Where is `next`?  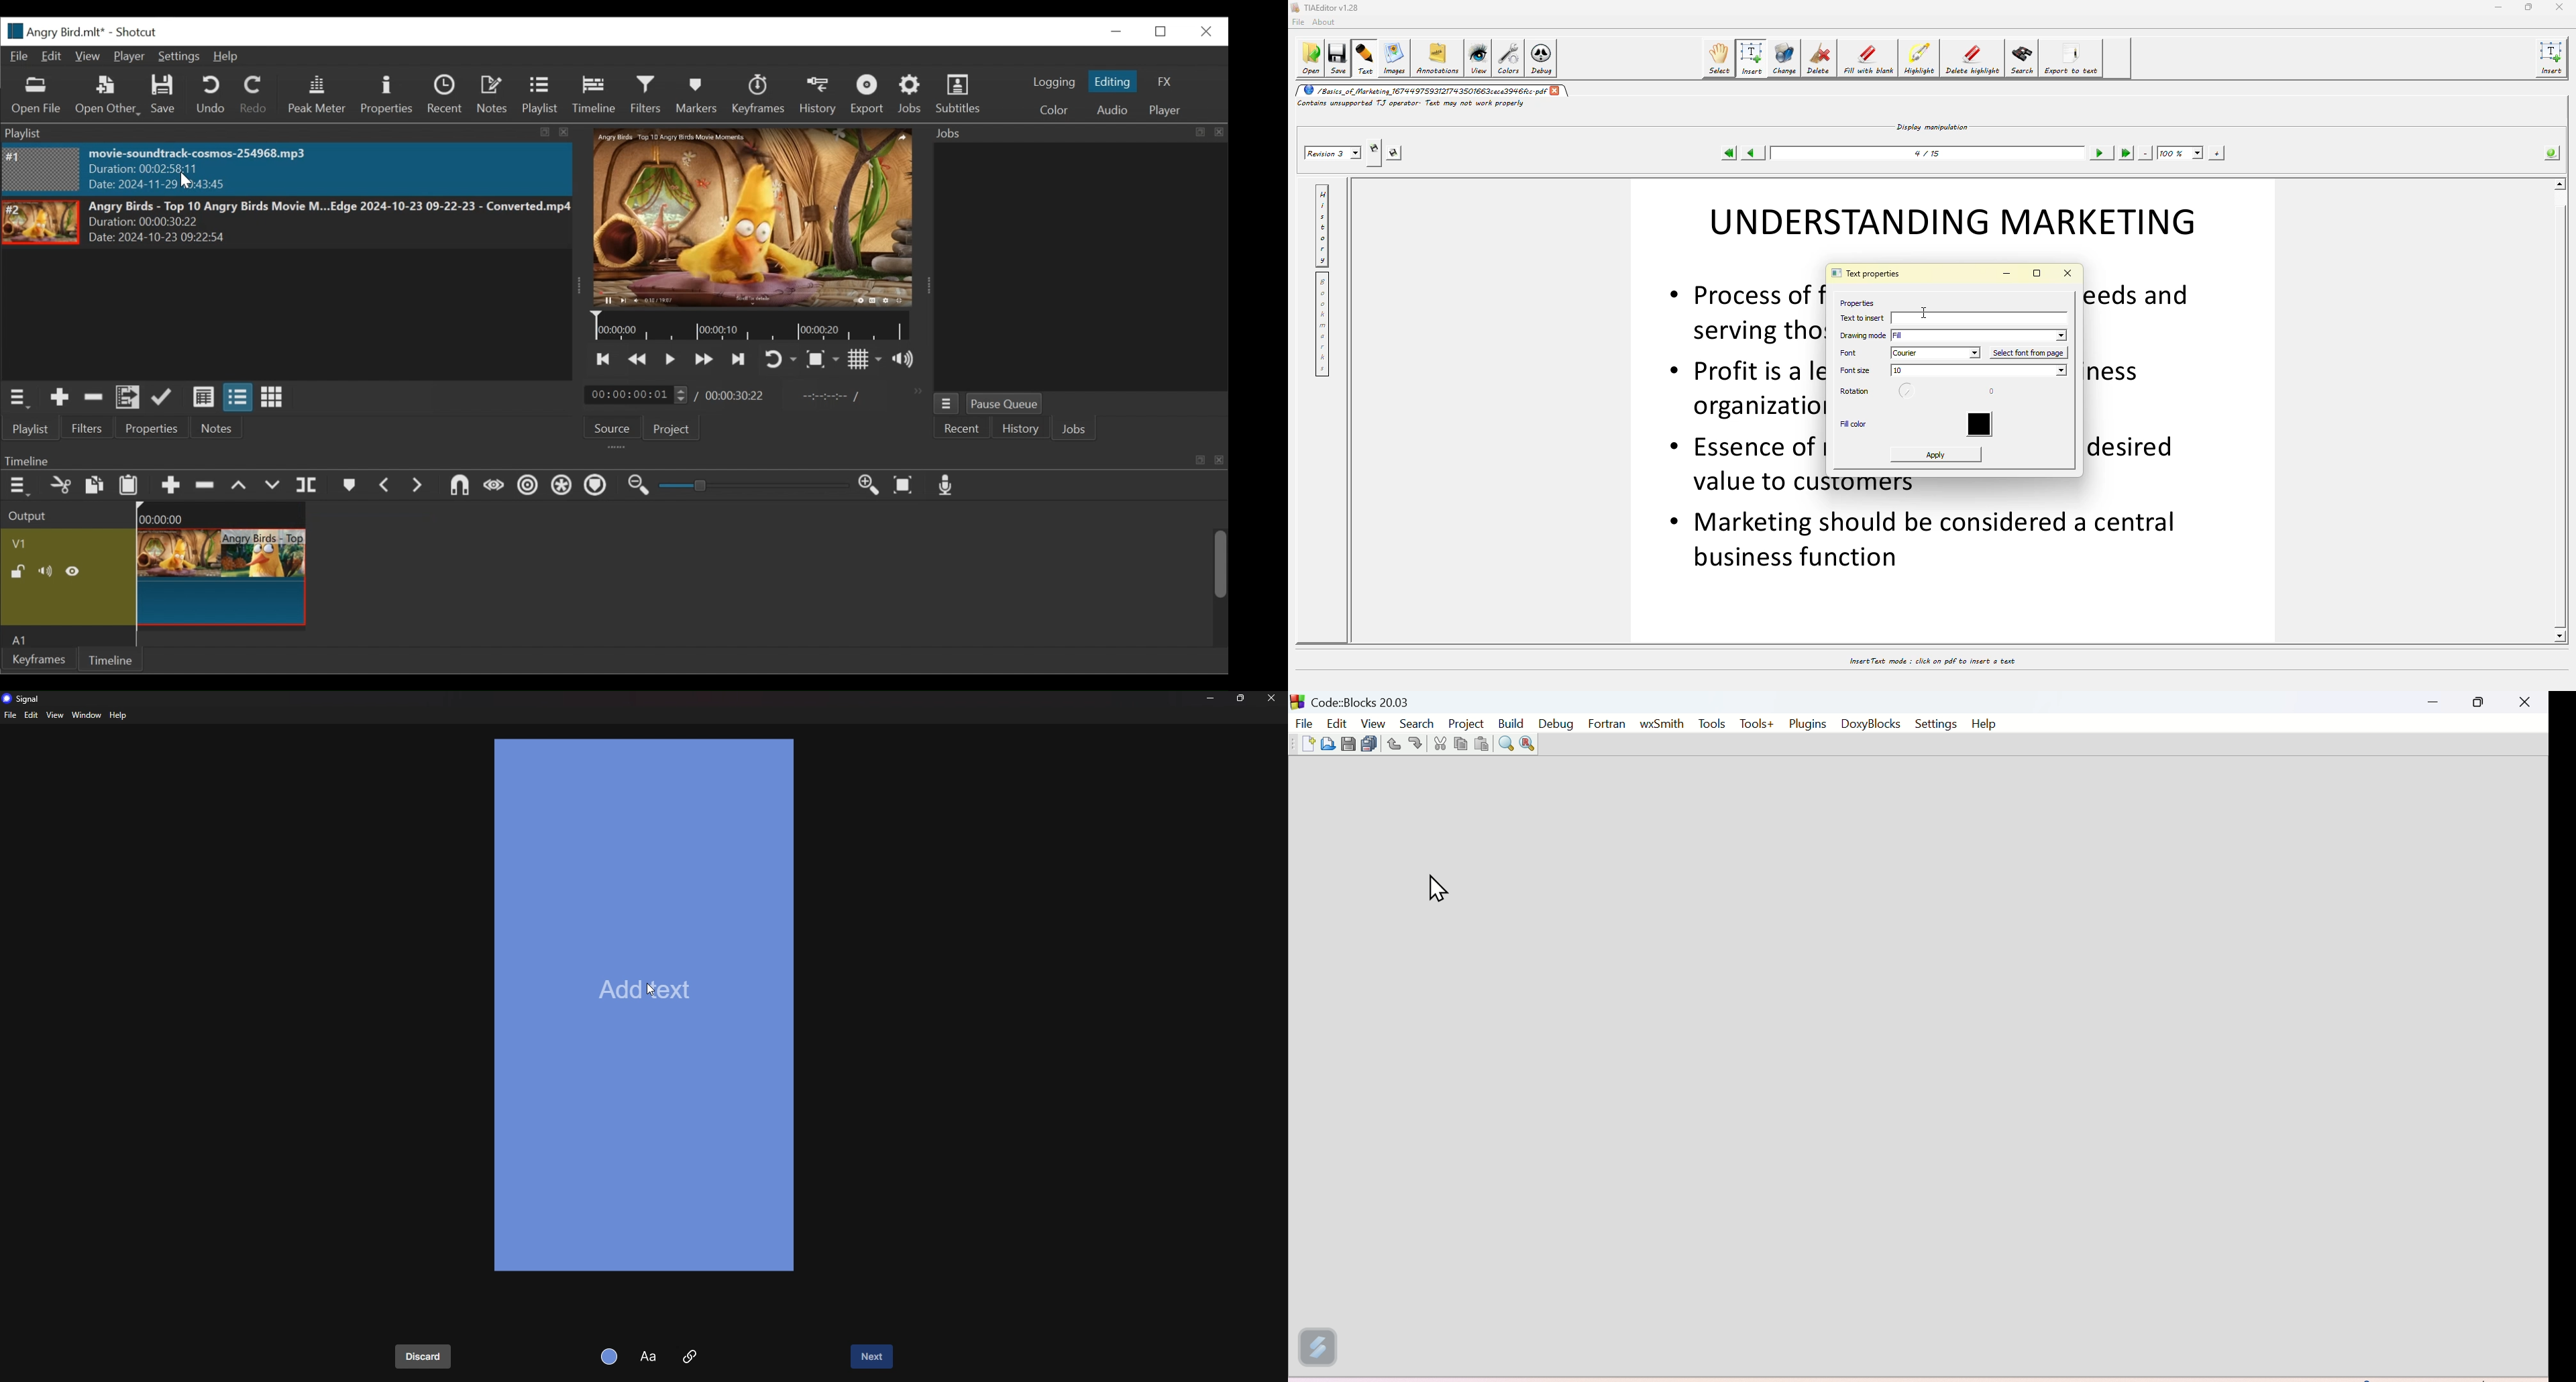
next is located at coordinates (871, 1359).